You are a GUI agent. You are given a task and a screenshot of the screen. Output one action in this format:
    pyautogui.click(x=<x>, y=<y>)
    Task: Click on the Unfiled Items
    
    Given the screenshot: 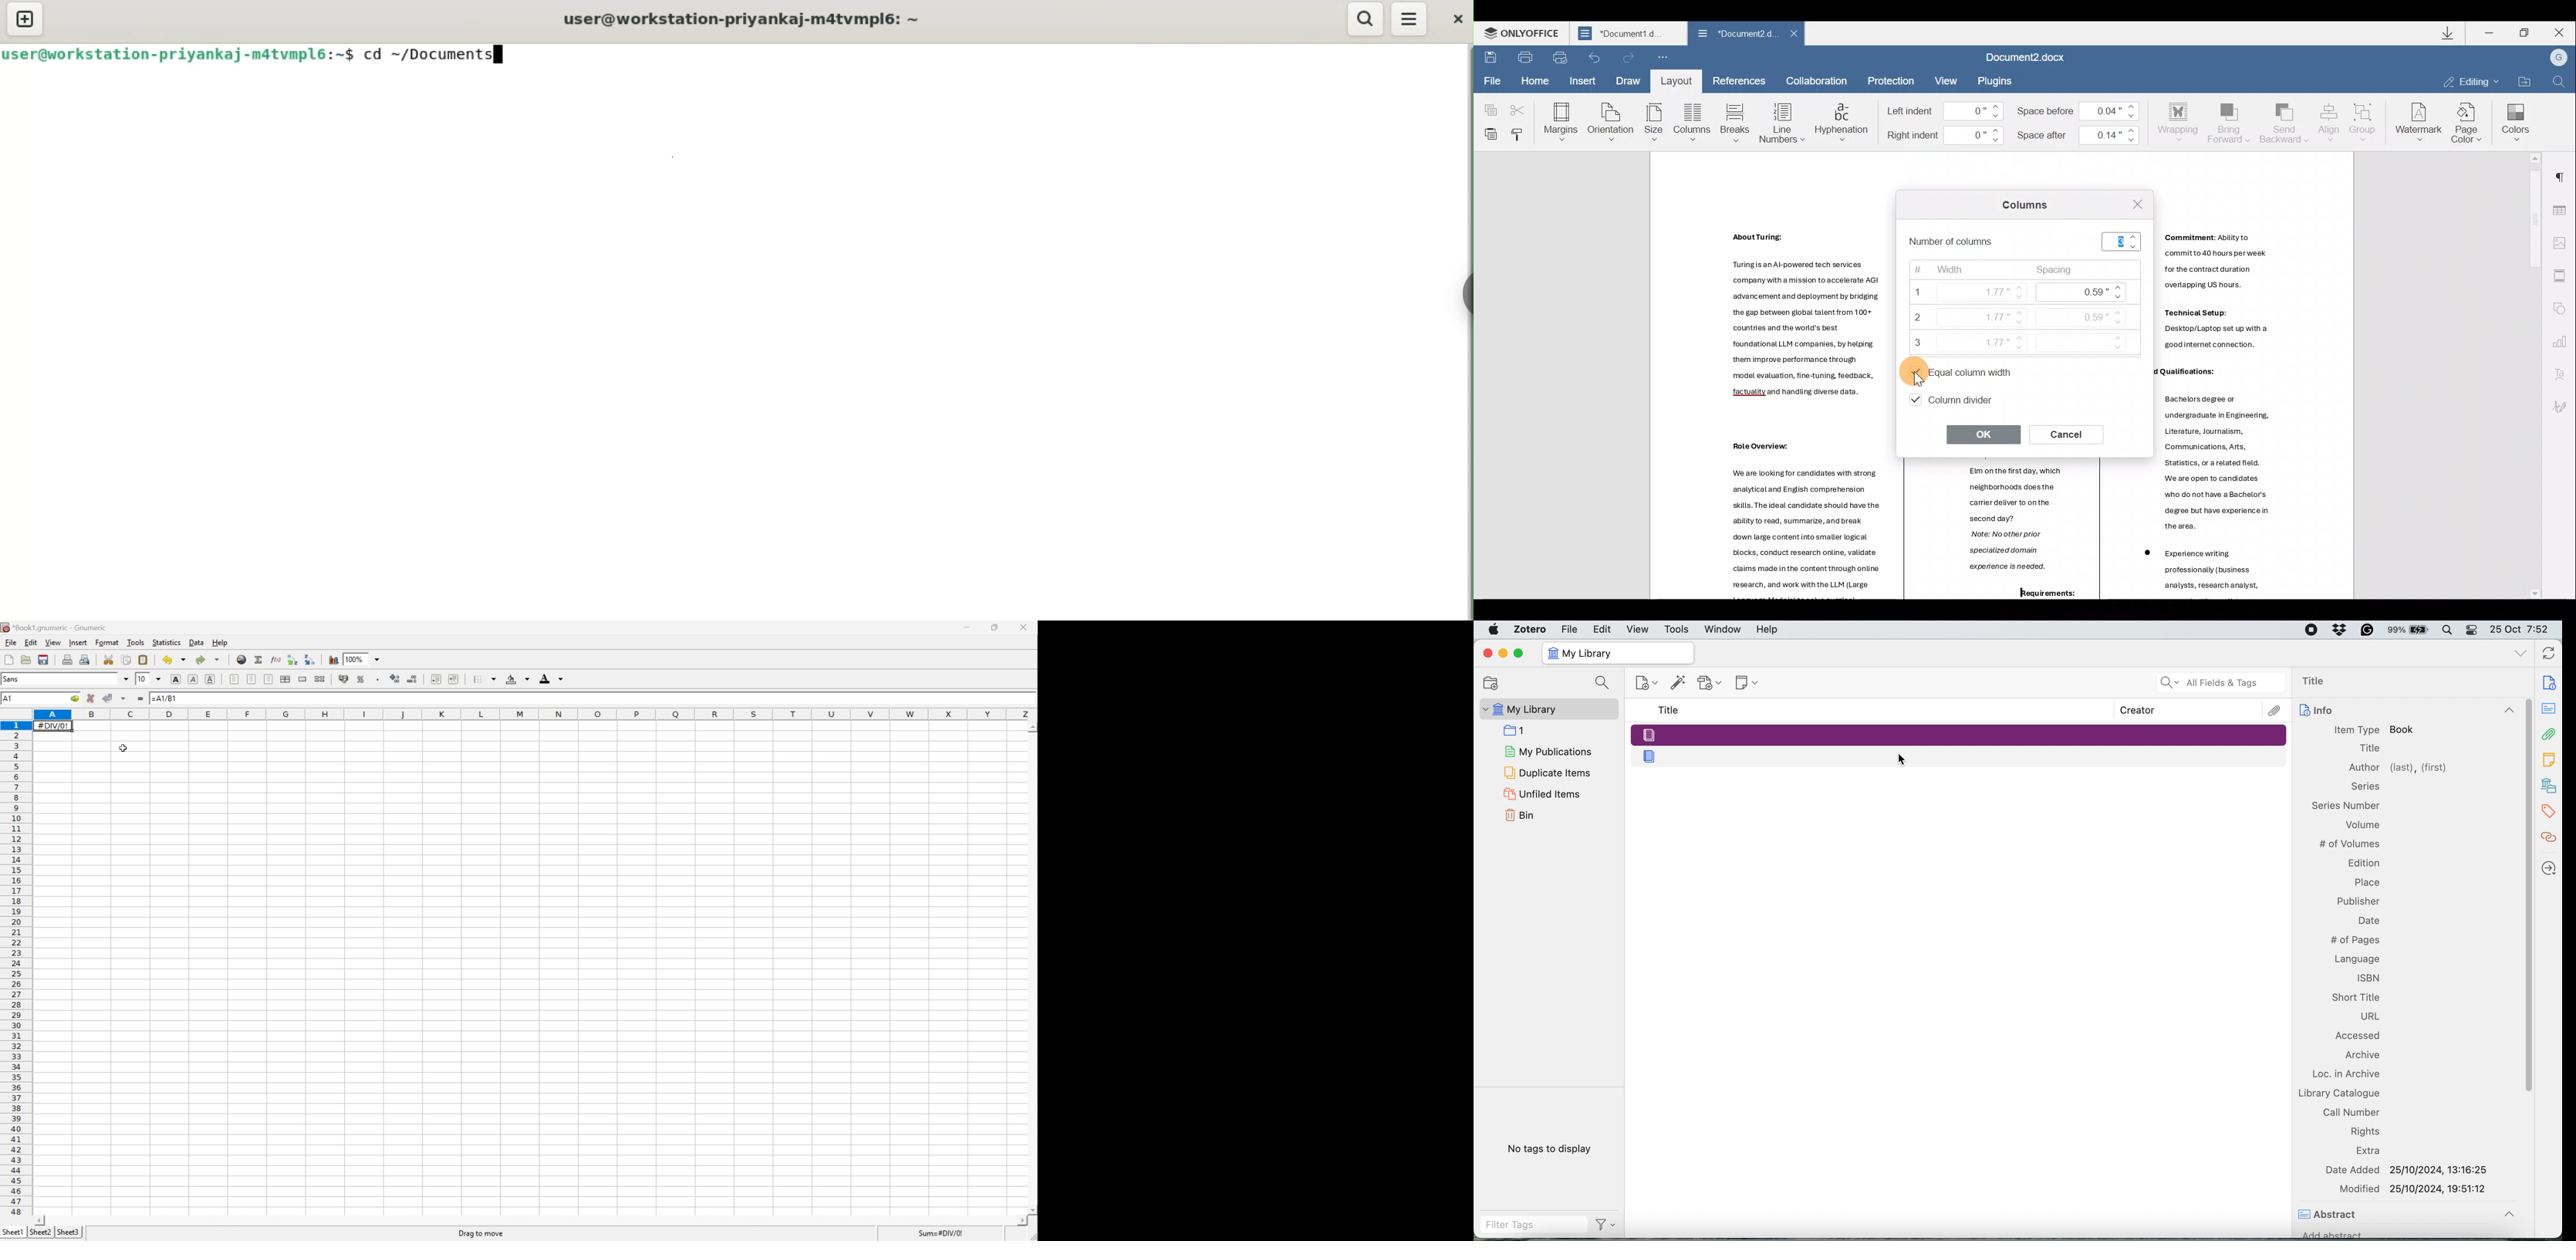 What is the action you would take?
    pyautogui.click(x=1544, y=793)
    